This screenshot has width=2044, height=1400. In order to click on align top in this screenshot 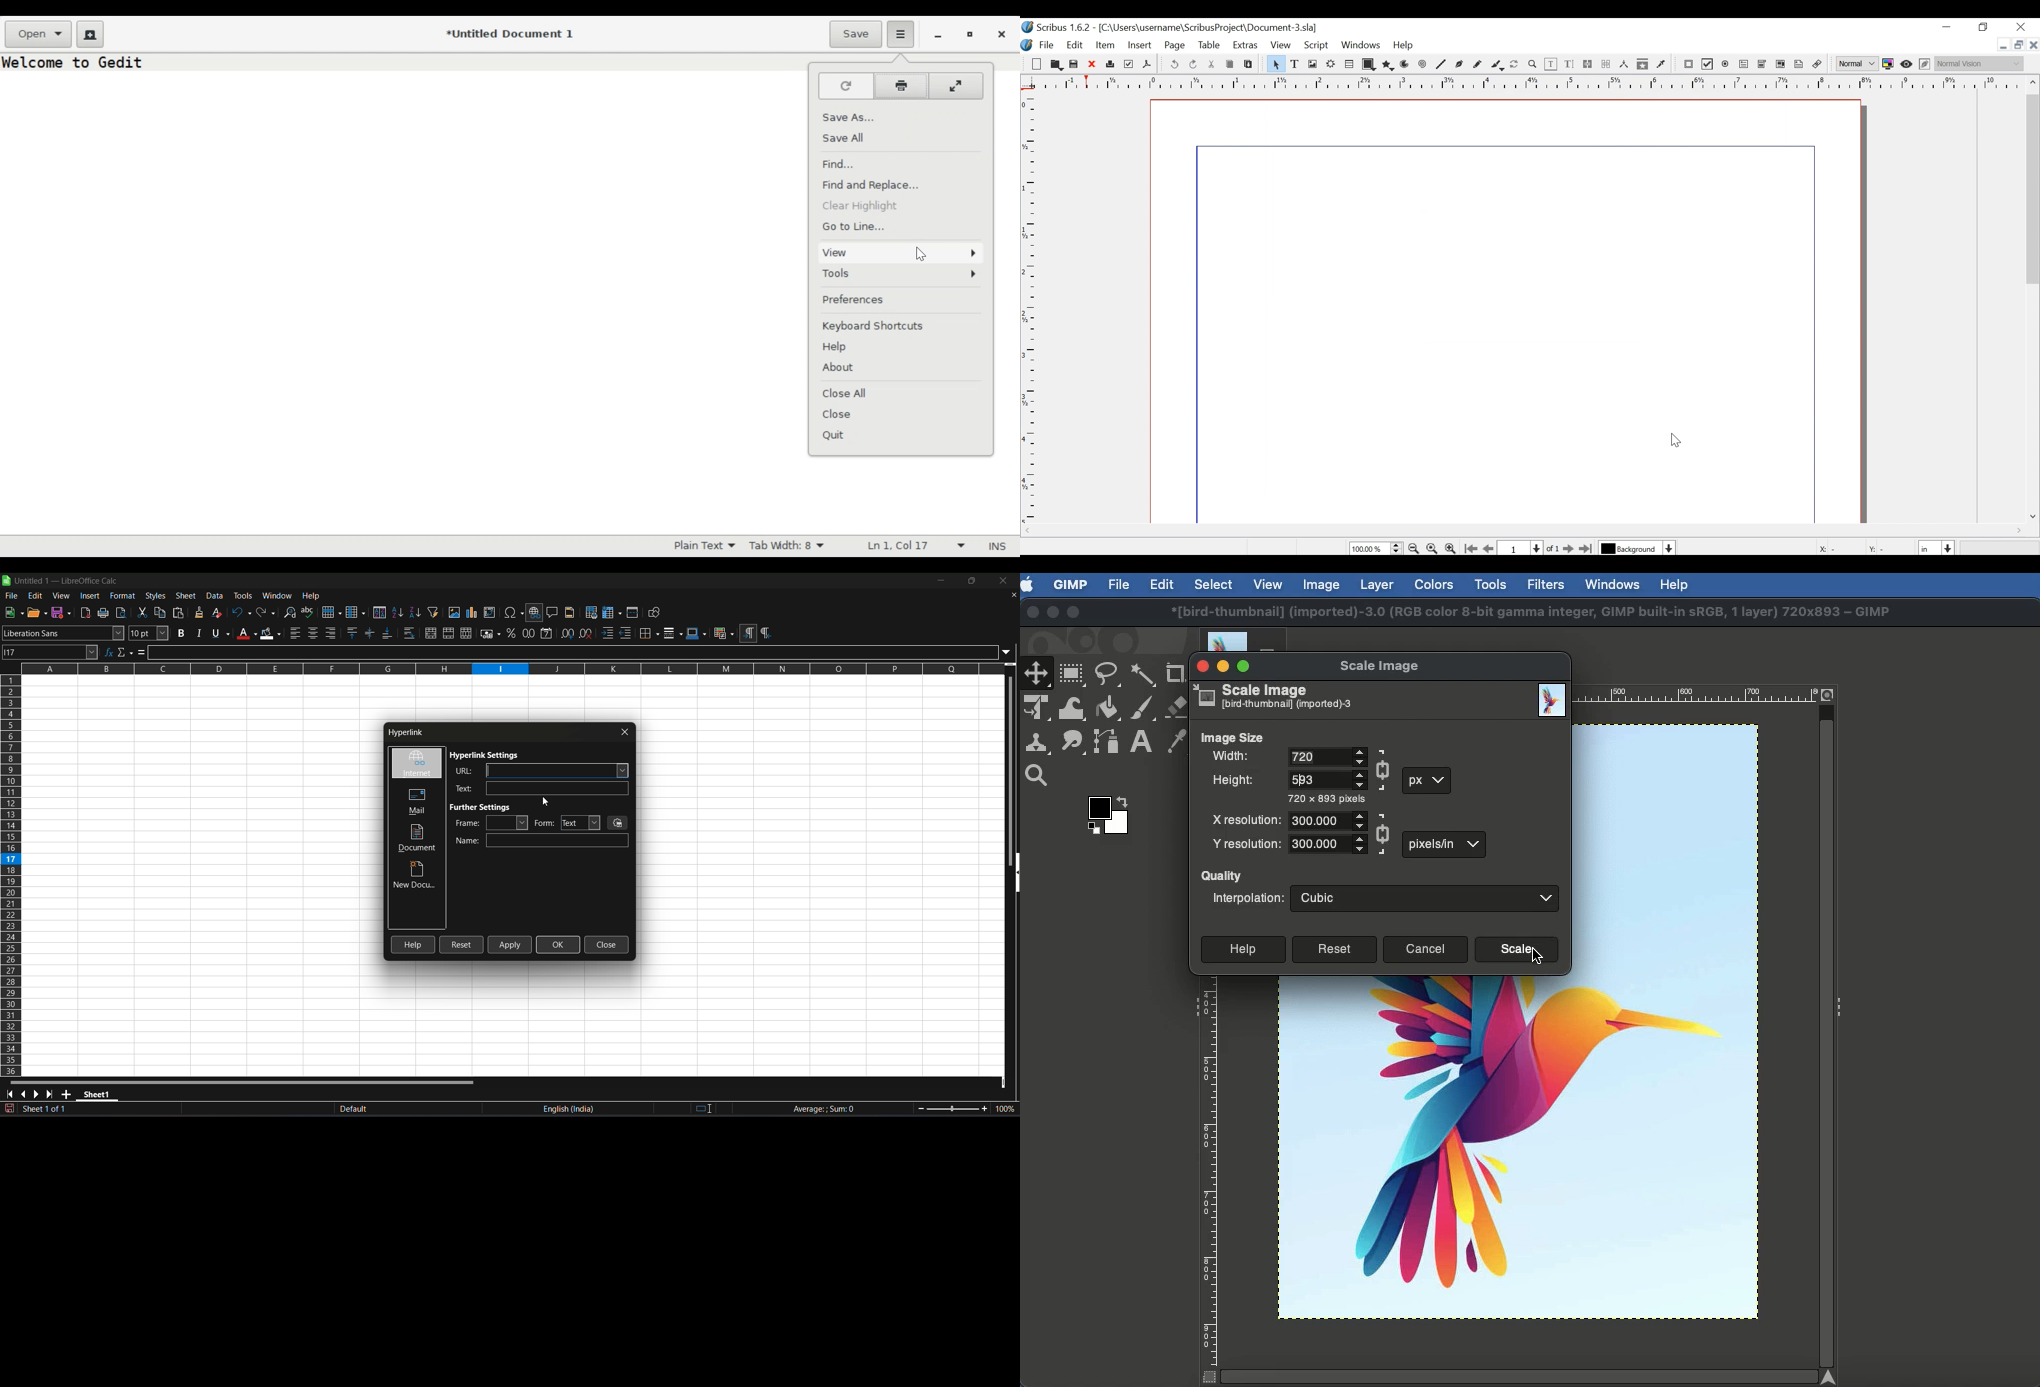, I will do `click(354, 632)`.